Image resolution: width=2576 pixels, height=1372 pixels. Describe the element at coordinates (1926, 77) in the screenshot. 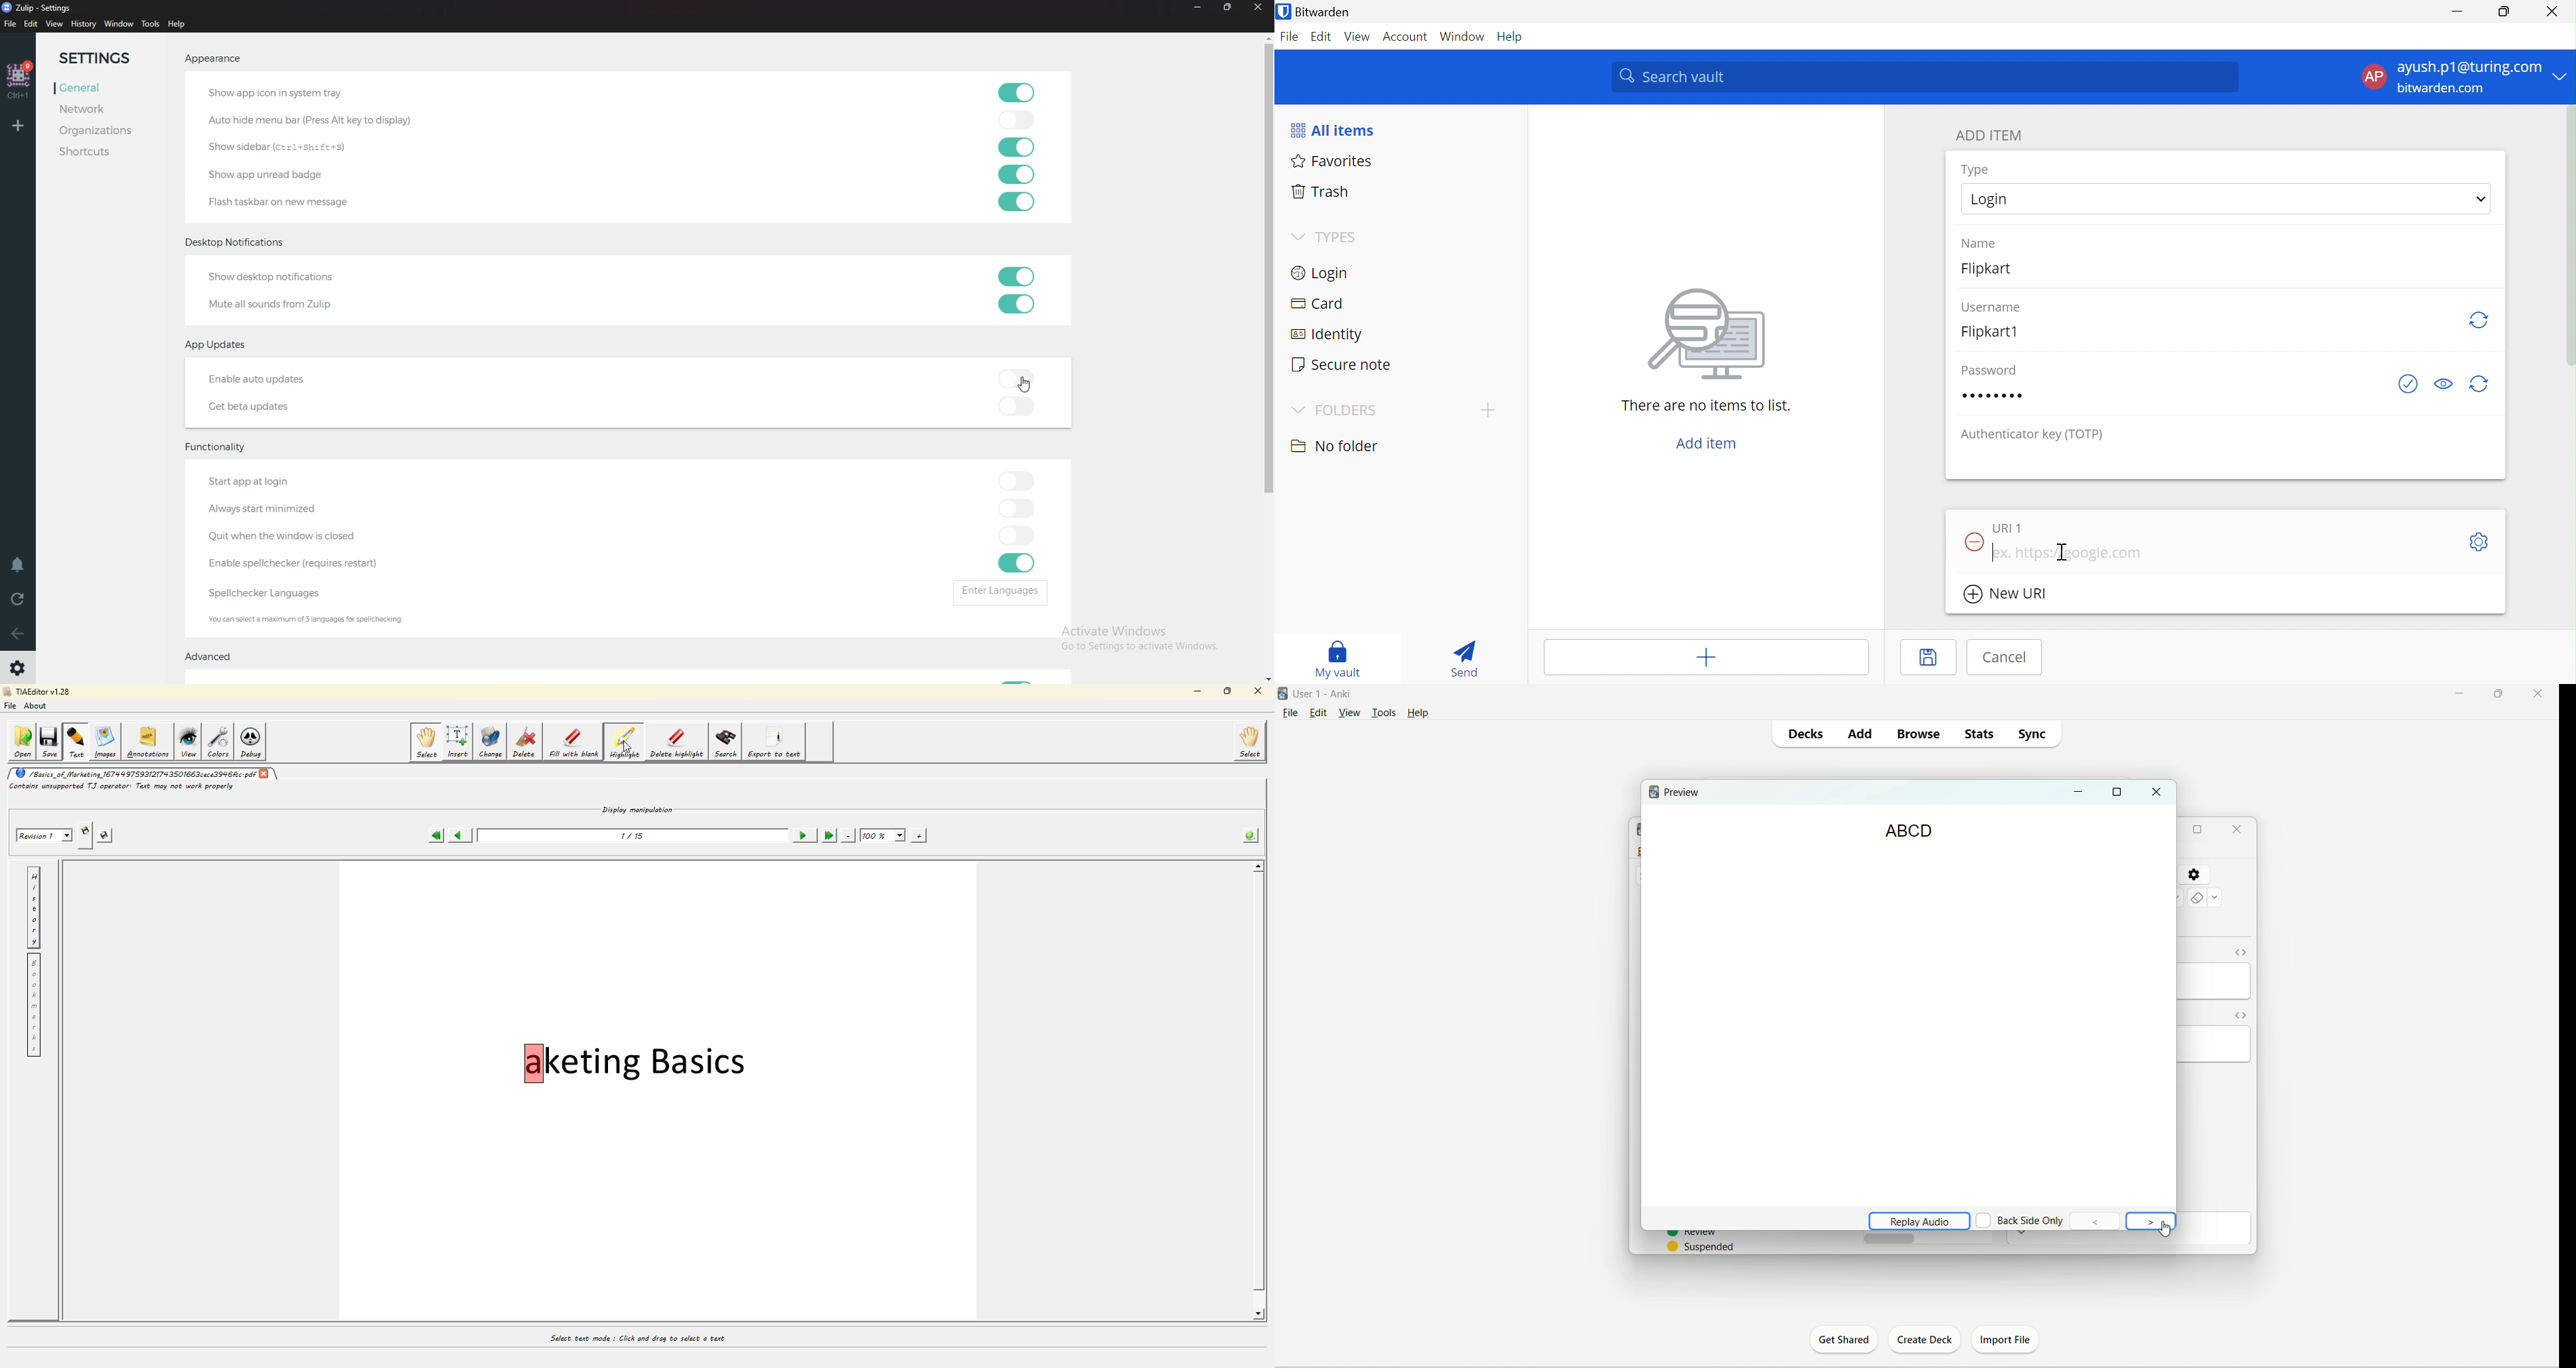

I see `Search Vault` at that location.